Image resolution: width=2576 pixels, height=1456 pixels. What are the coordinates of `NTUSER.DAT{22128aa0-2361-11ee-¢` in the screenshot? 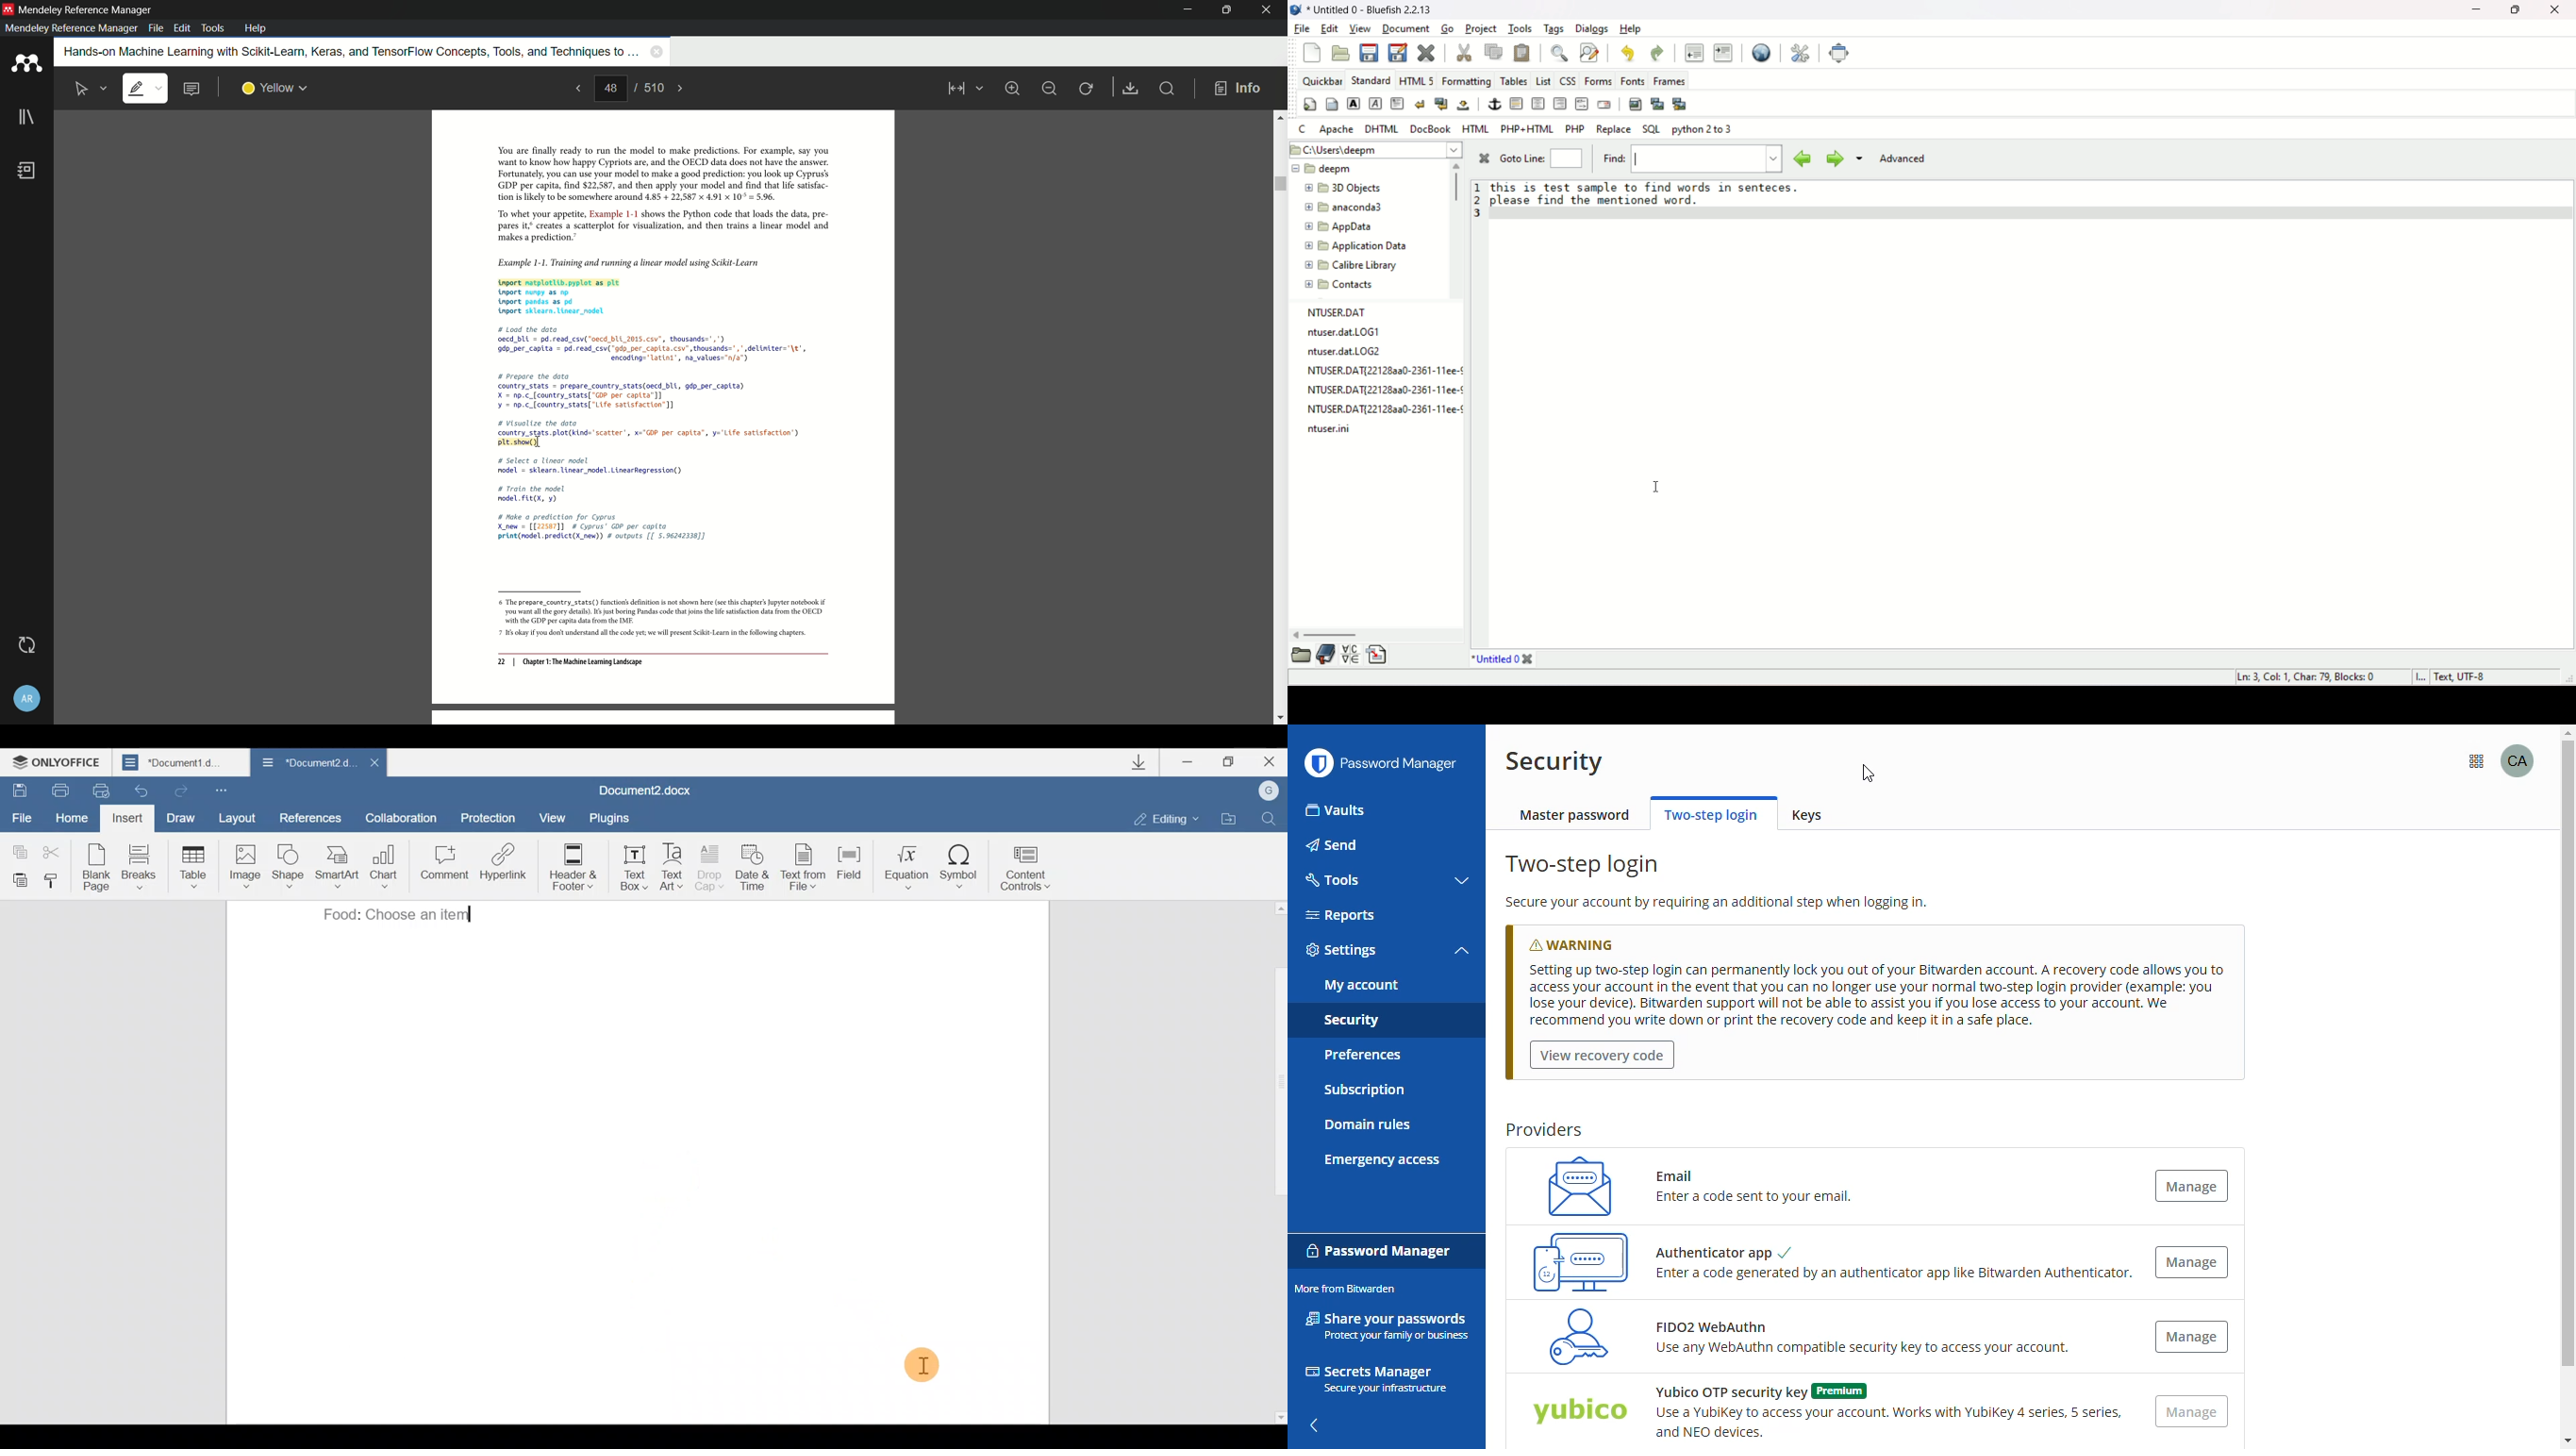 It's located at (1386, 389).